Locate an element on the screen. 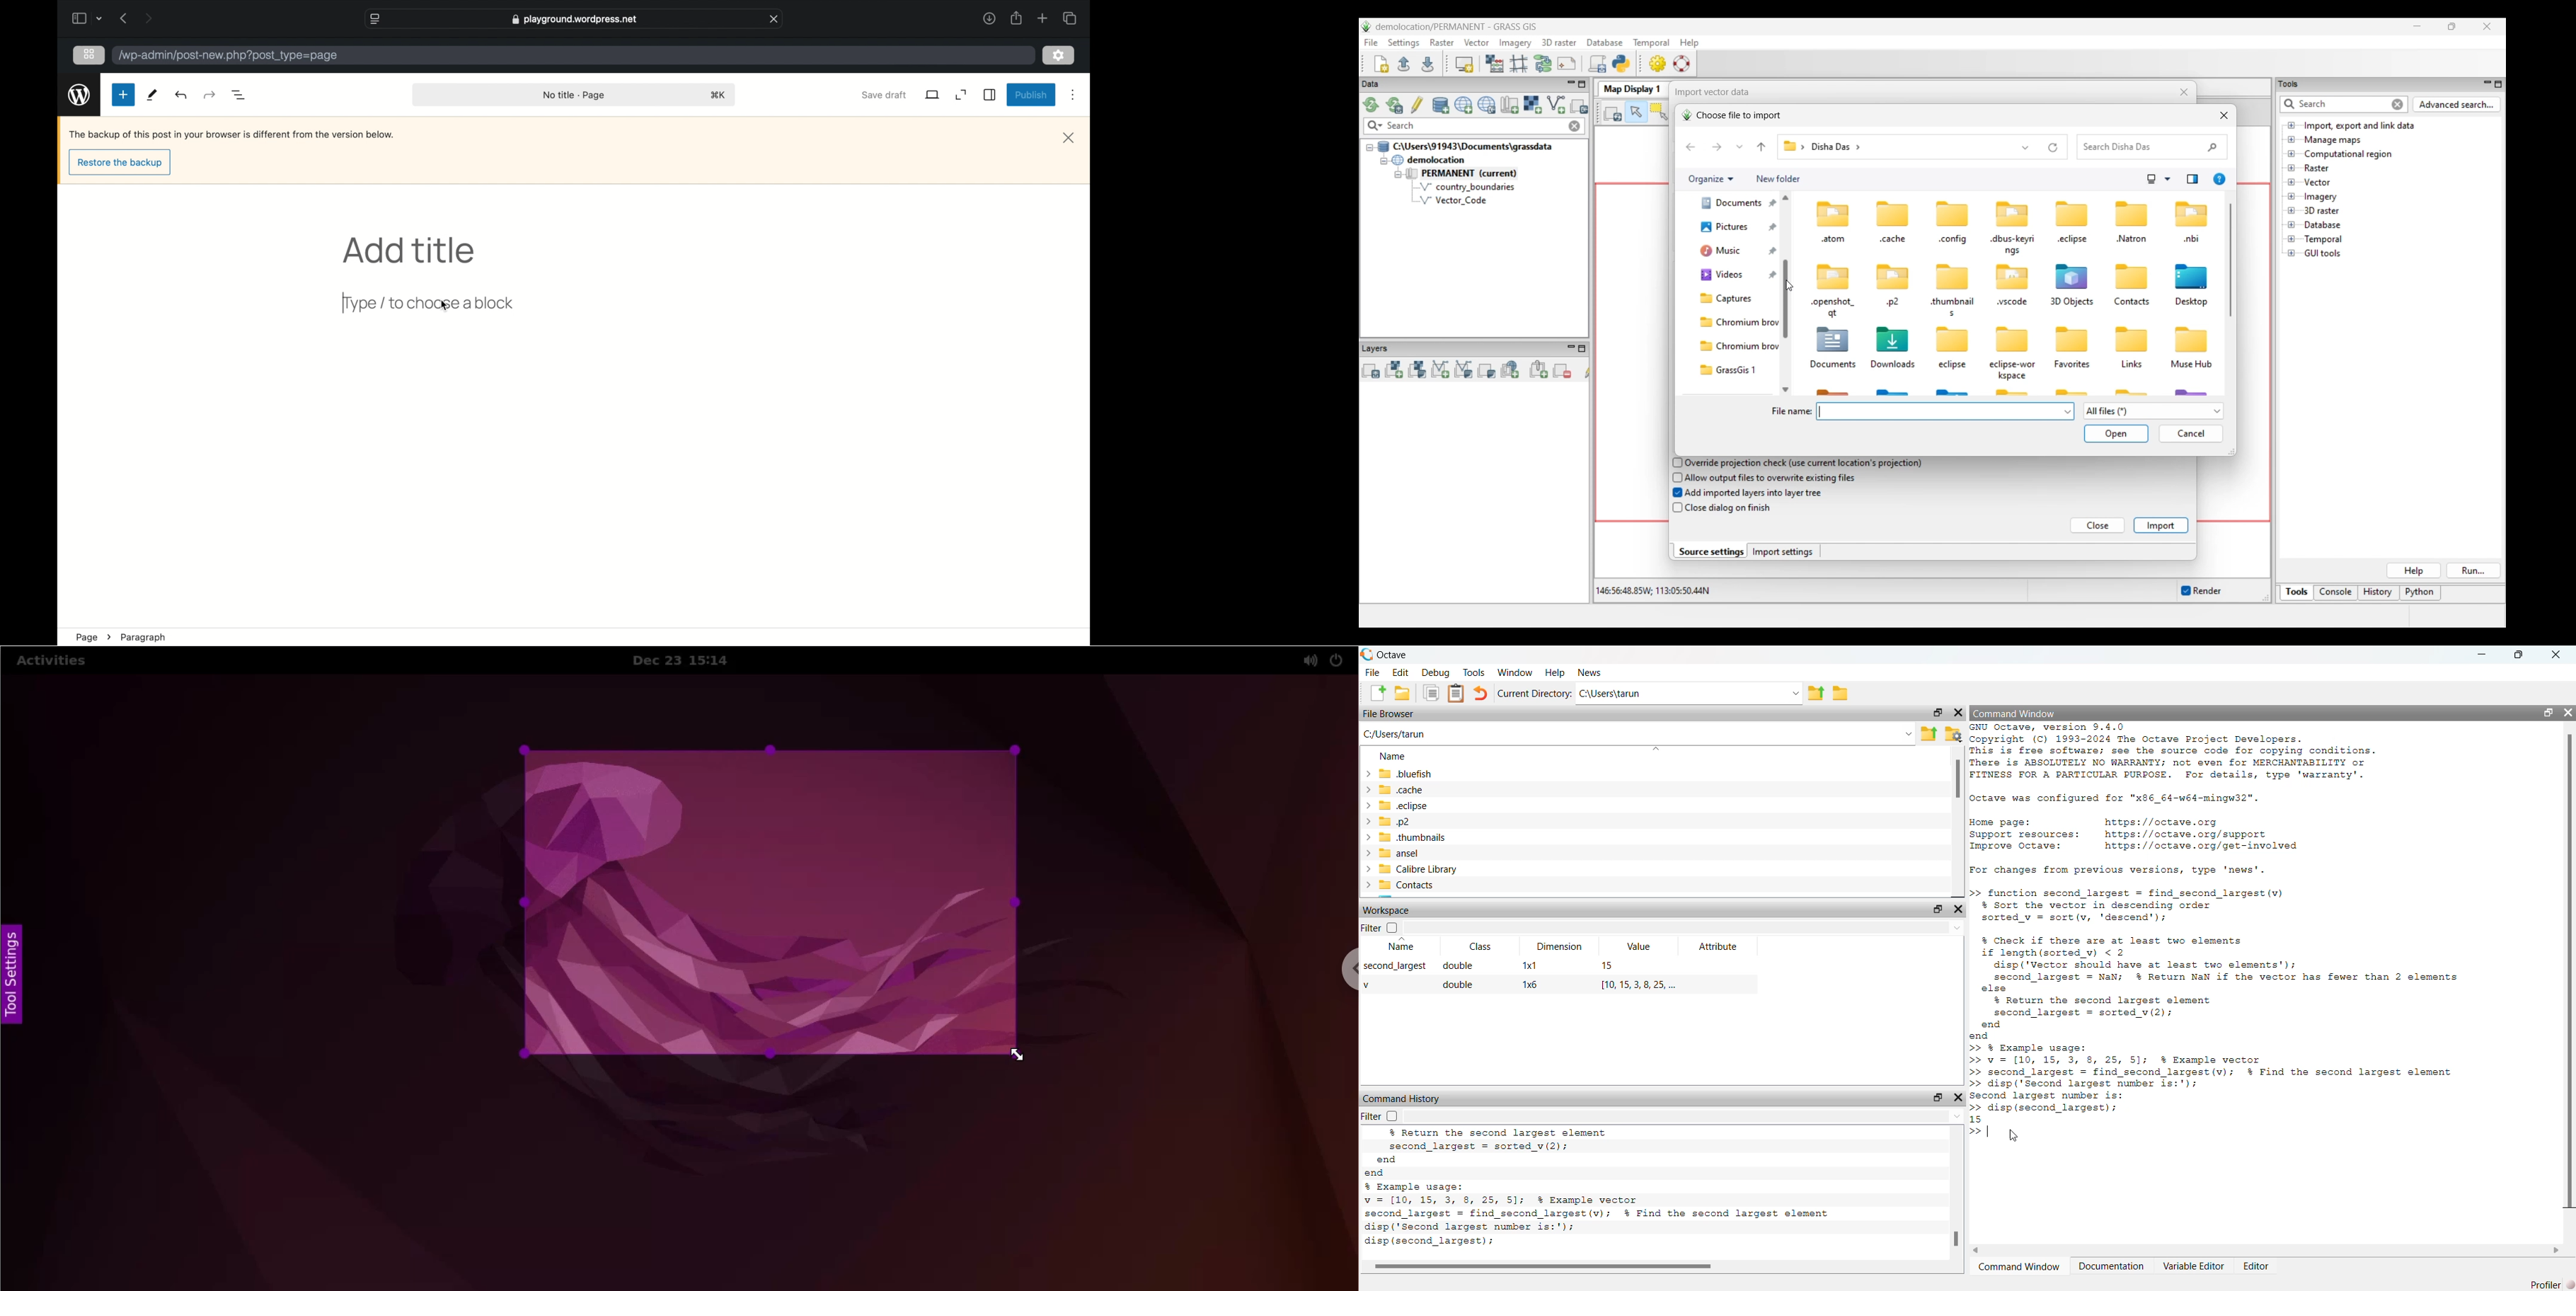 The height and width of the screenshot is (1316, 2576). save draft is located at coordinates (883, 94).